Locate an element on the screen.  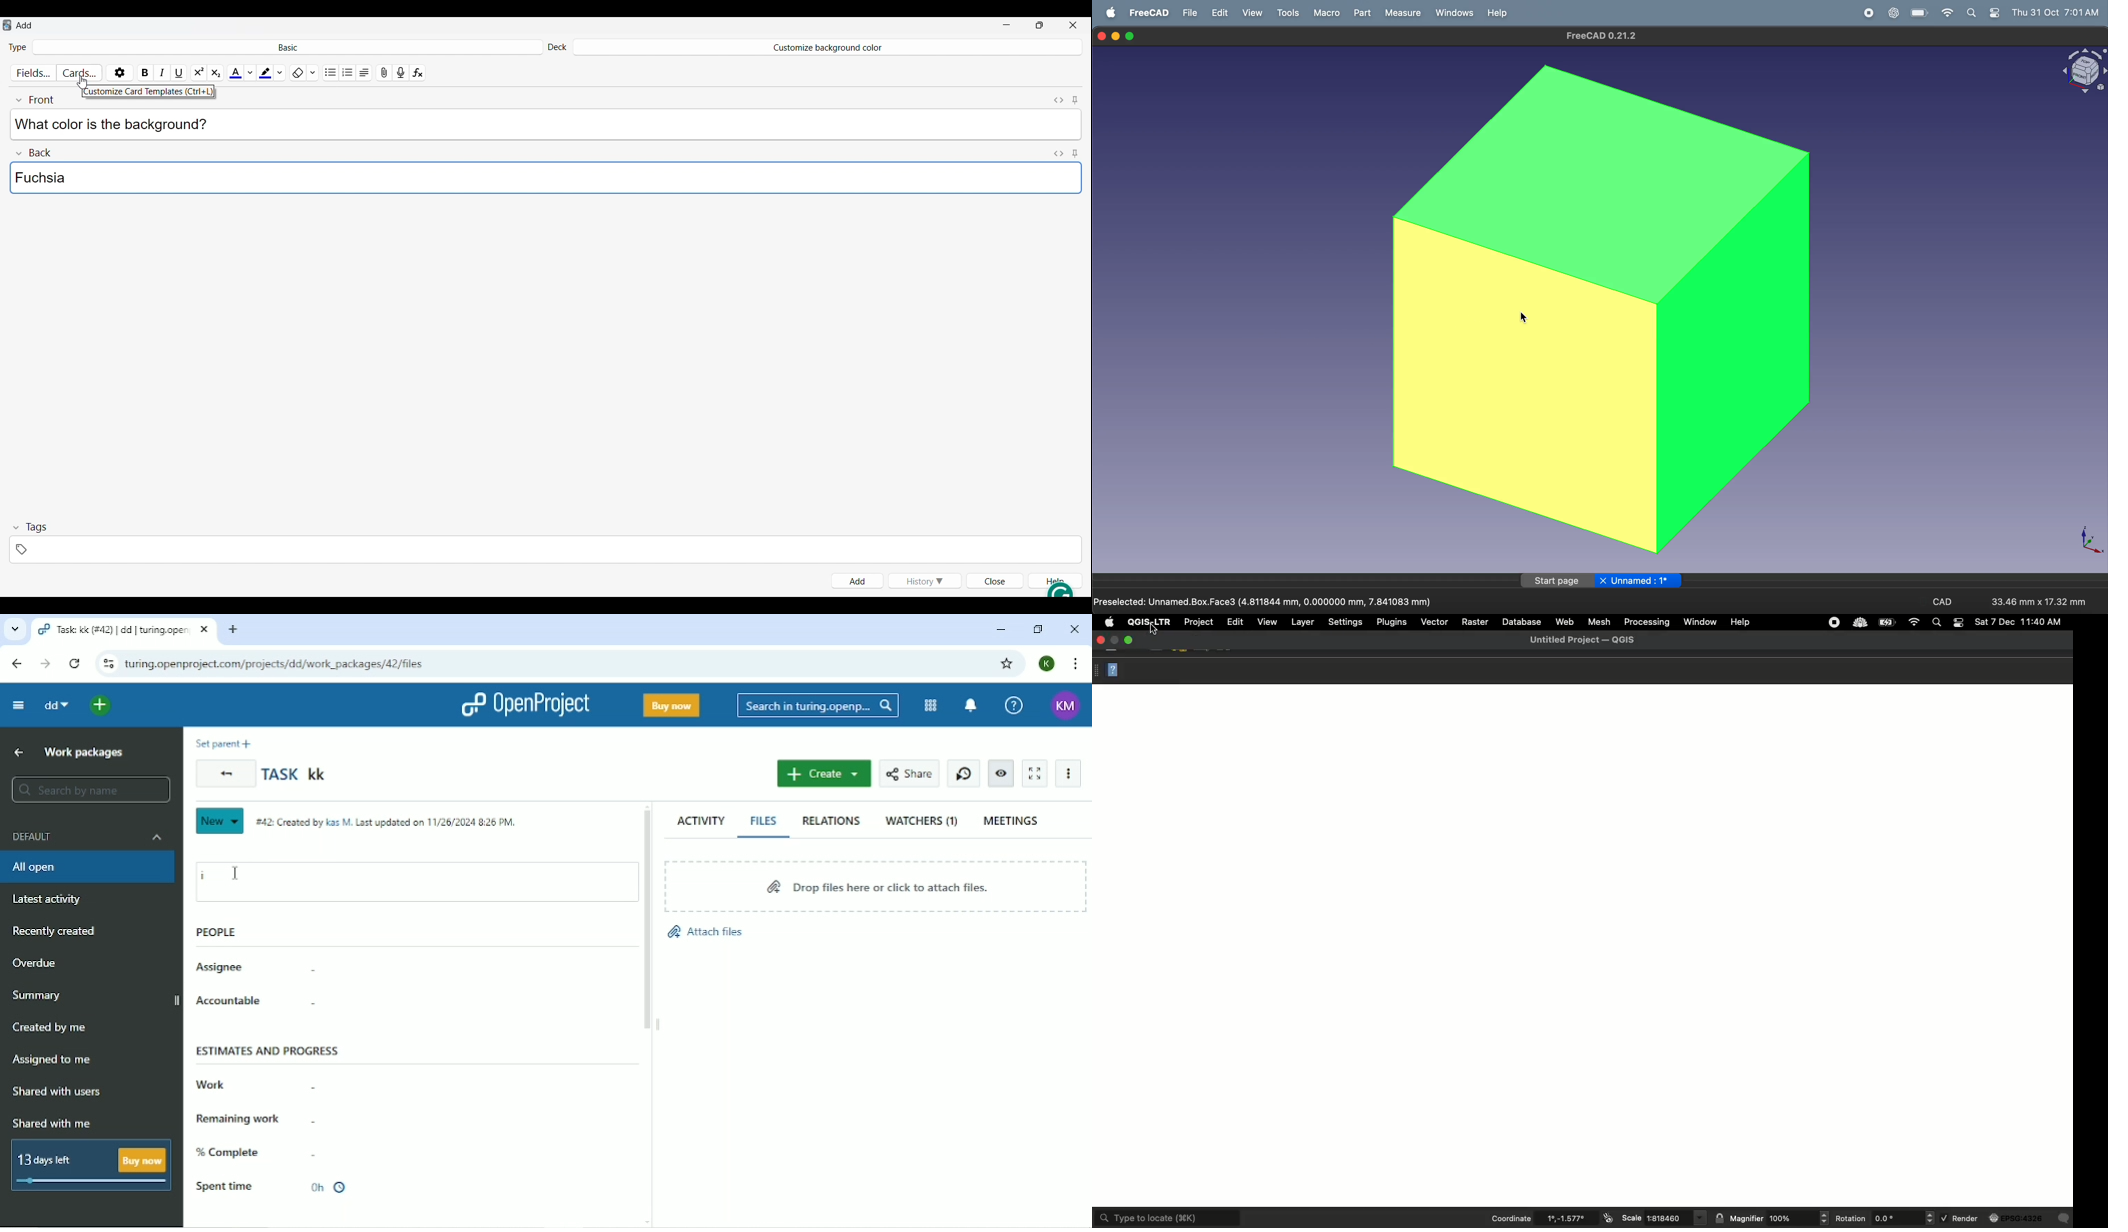
preselected unamed is located at coordinates (1266, 600).